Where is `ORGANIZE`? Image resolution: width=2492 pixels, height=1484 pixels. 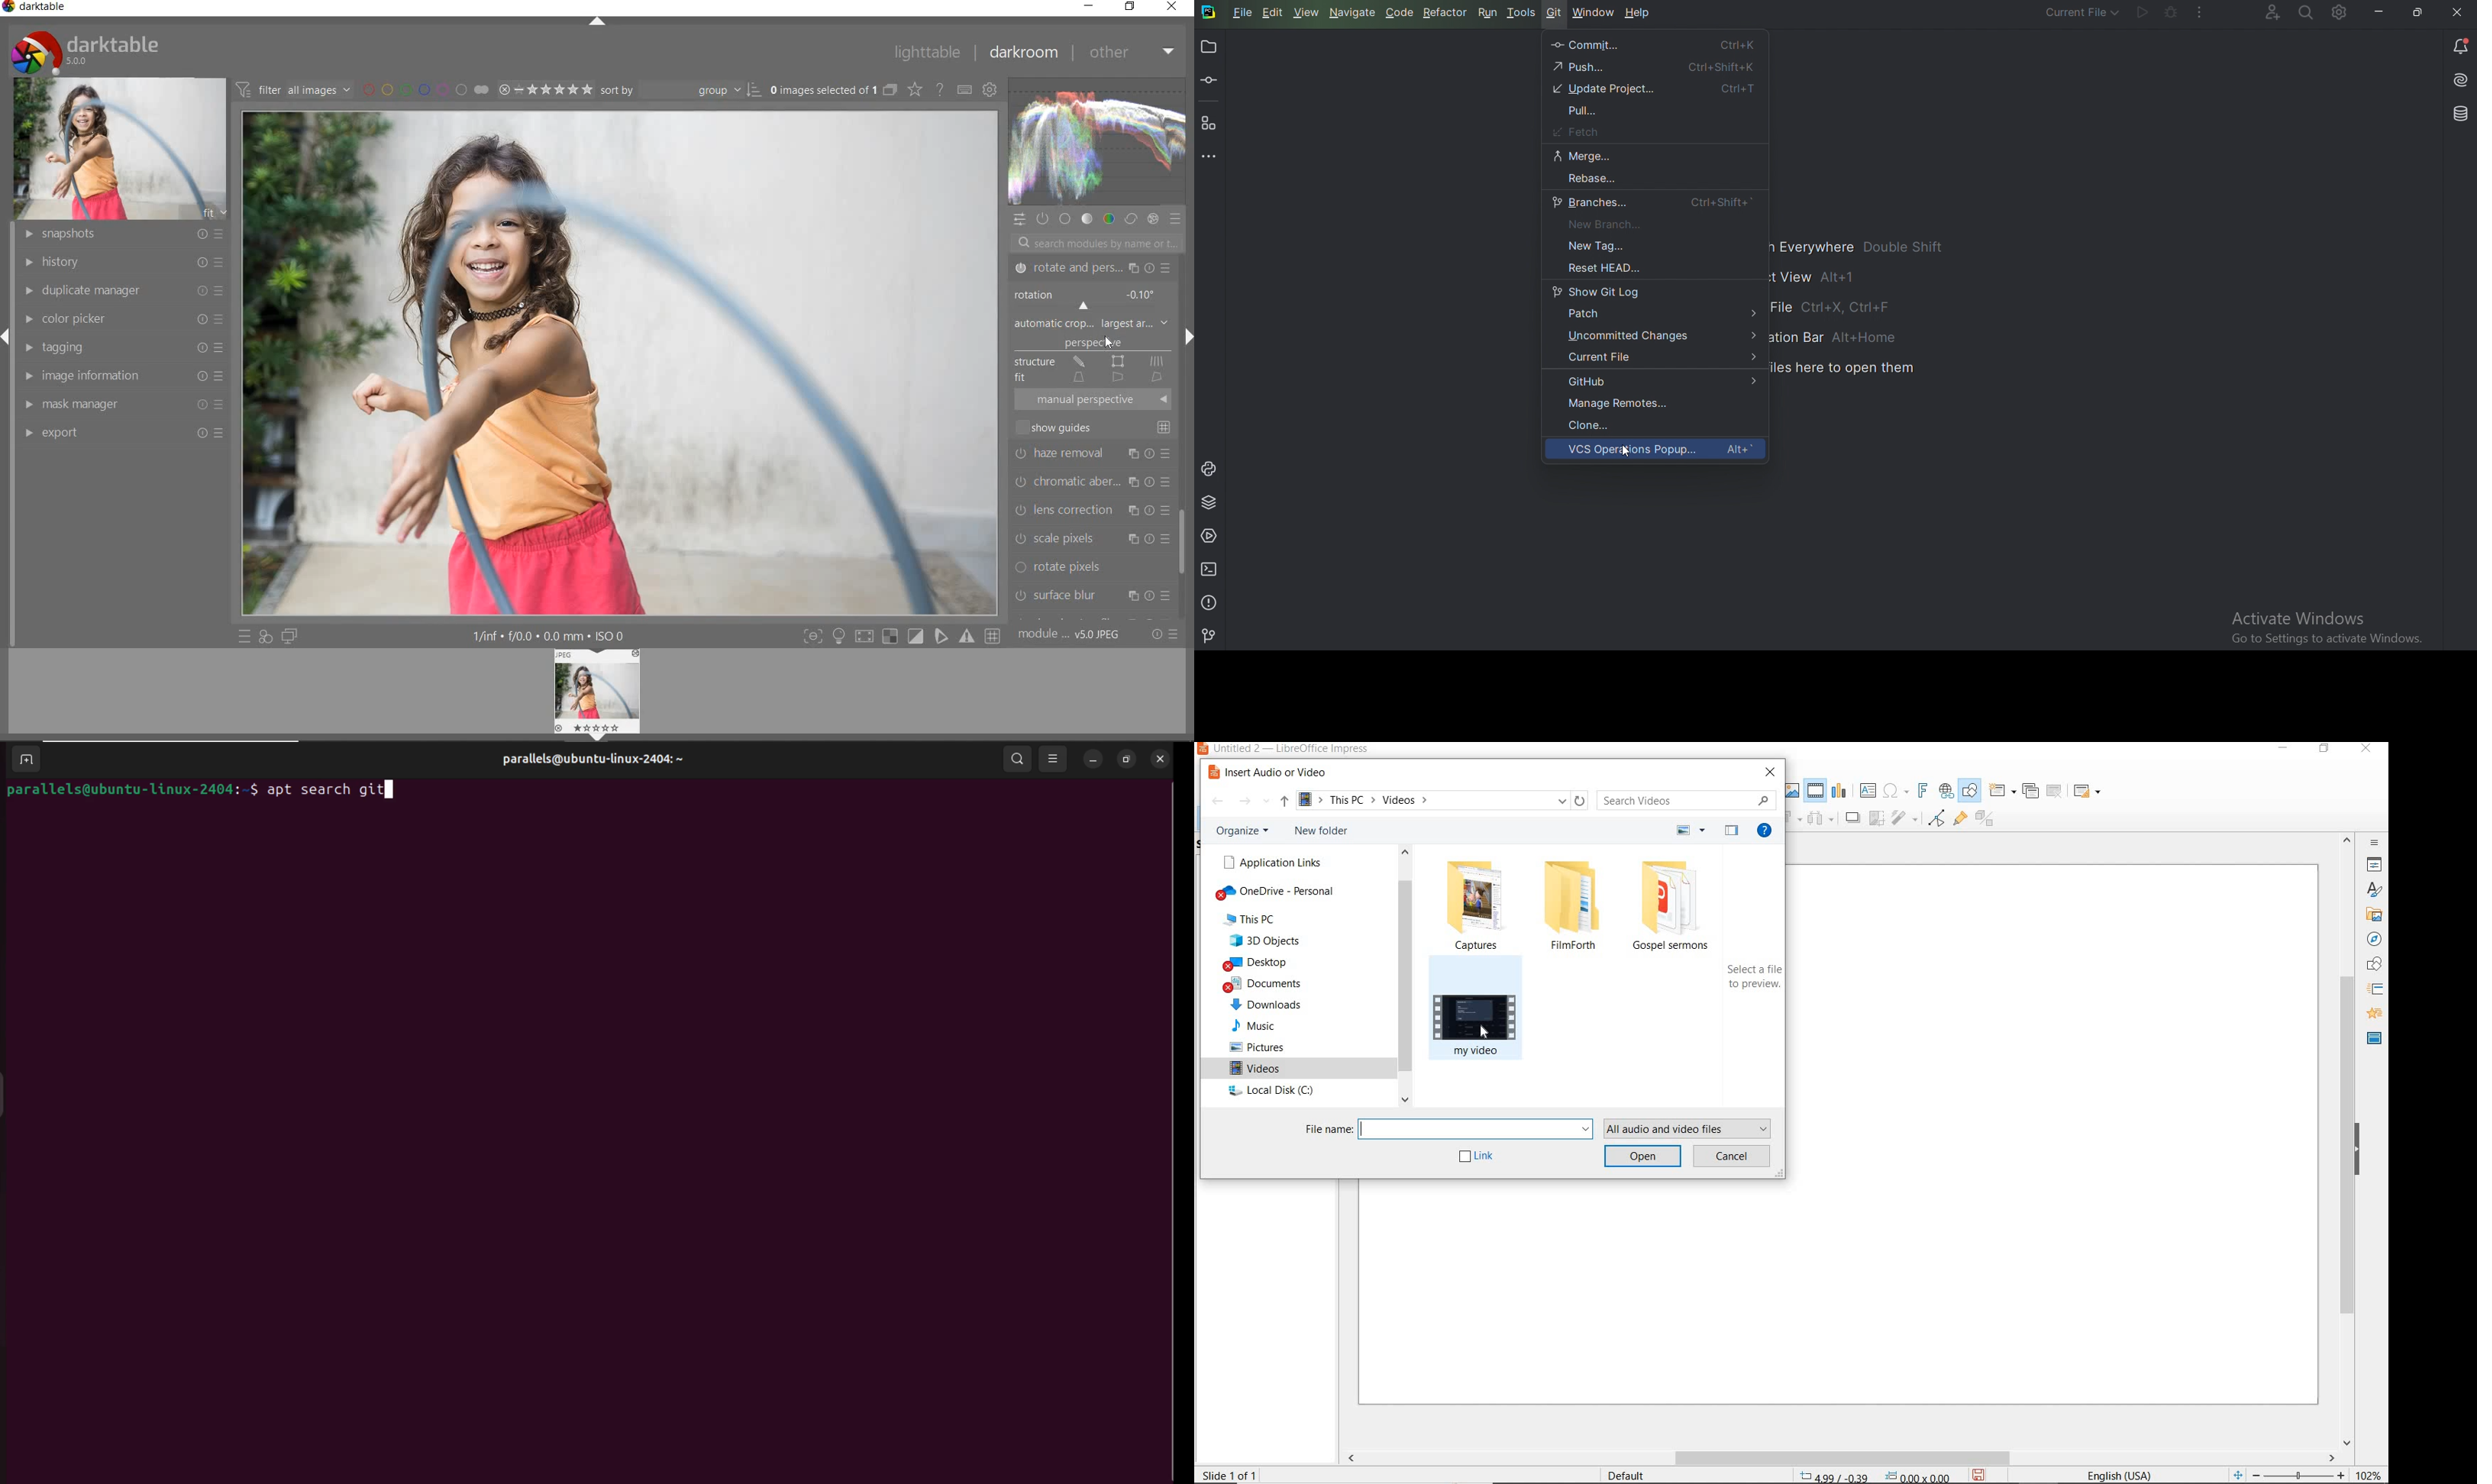
ORGANIZE is located at coordinates (1245, 832).